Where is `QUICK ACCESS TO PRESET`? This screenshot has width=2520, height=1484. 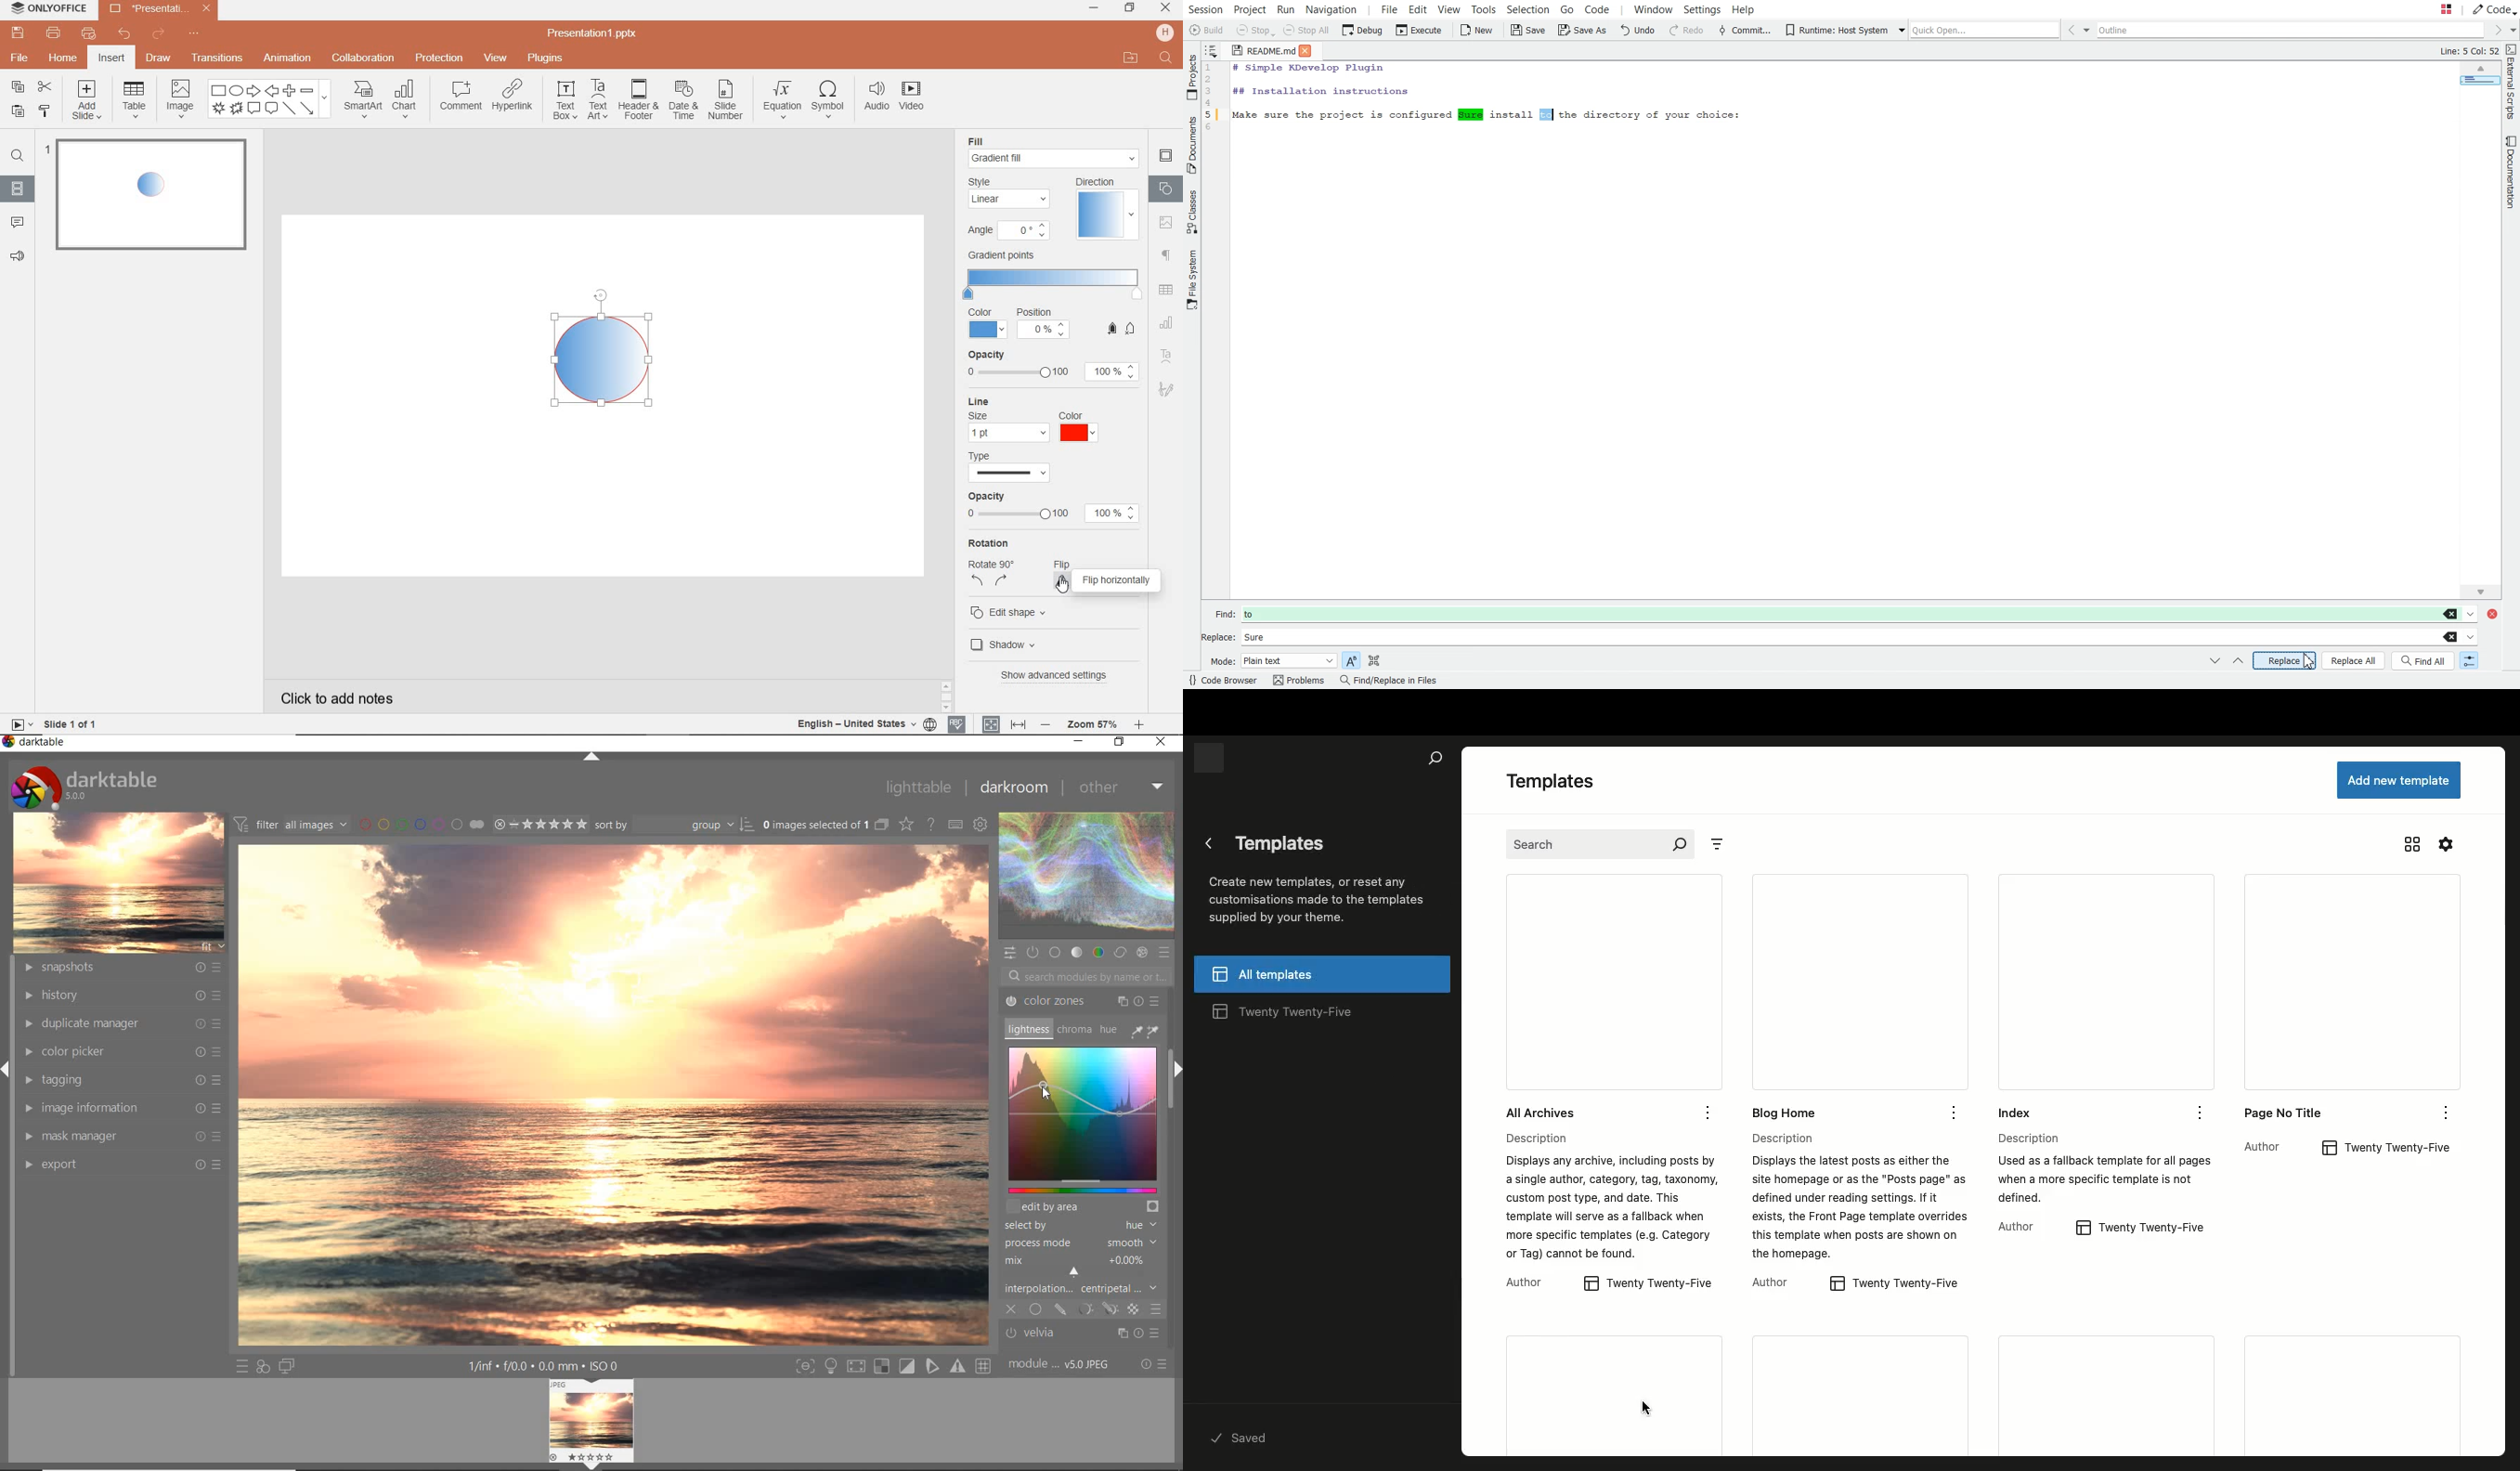 QUICK ACCESS TO PRESET is located at coordinates (240, 1367).